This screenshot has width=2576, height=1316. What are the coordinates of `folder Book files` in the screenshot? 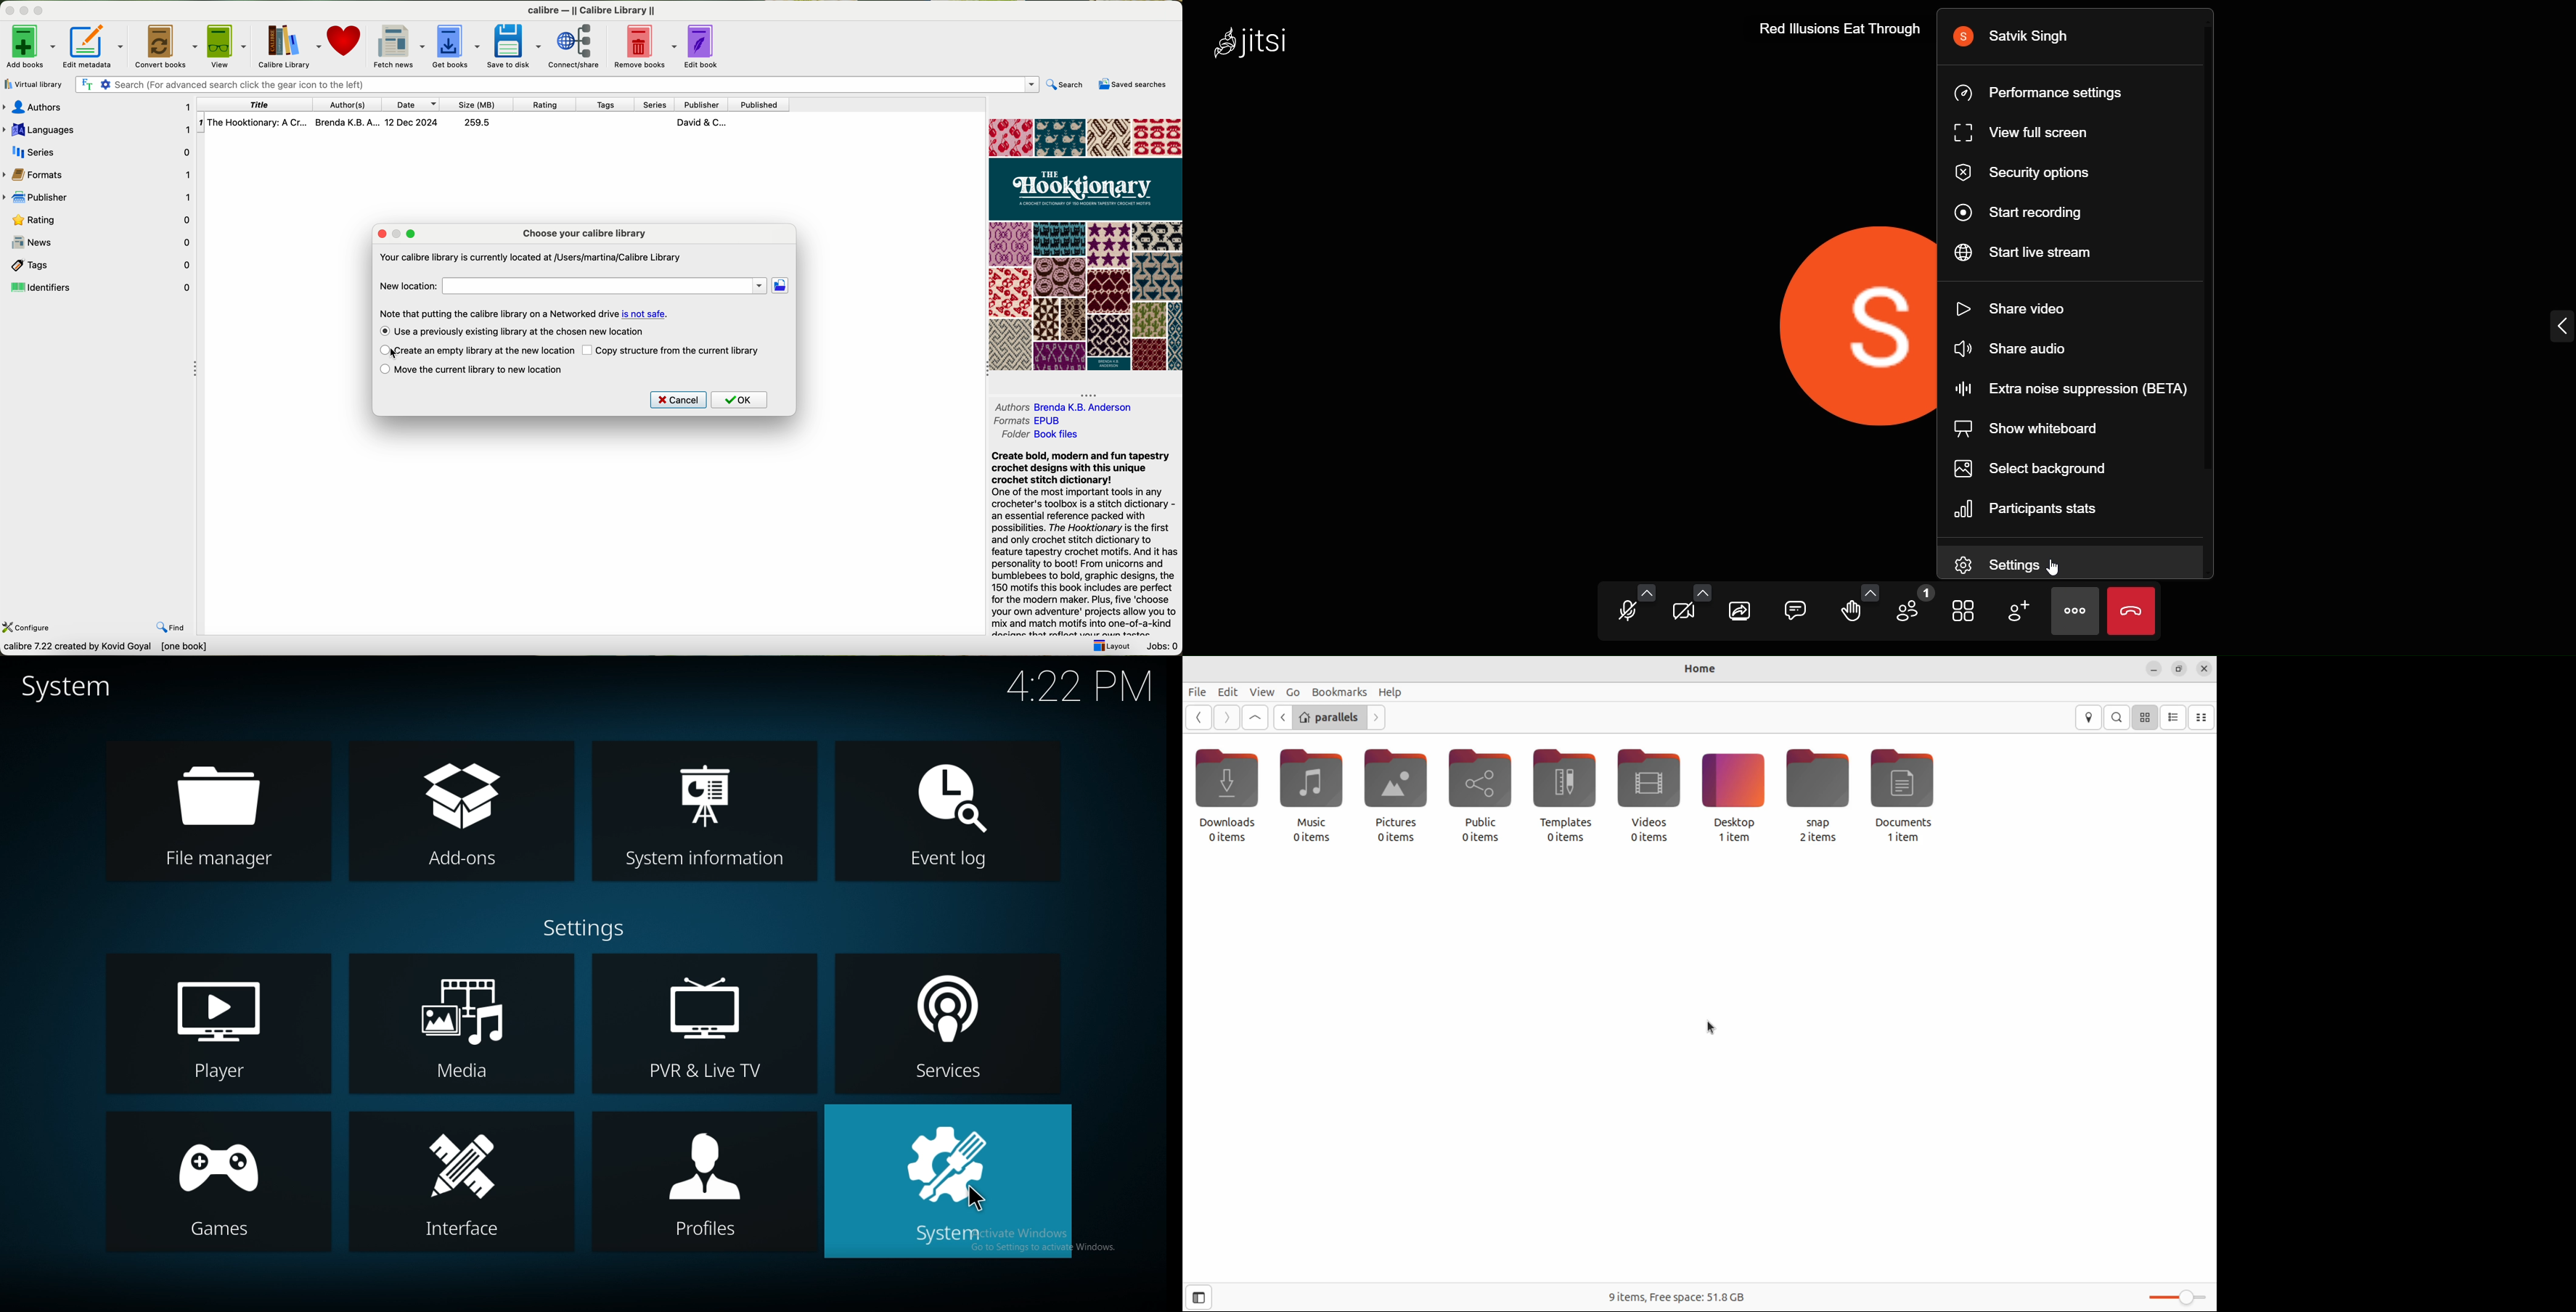 It's located at (1042, 437).